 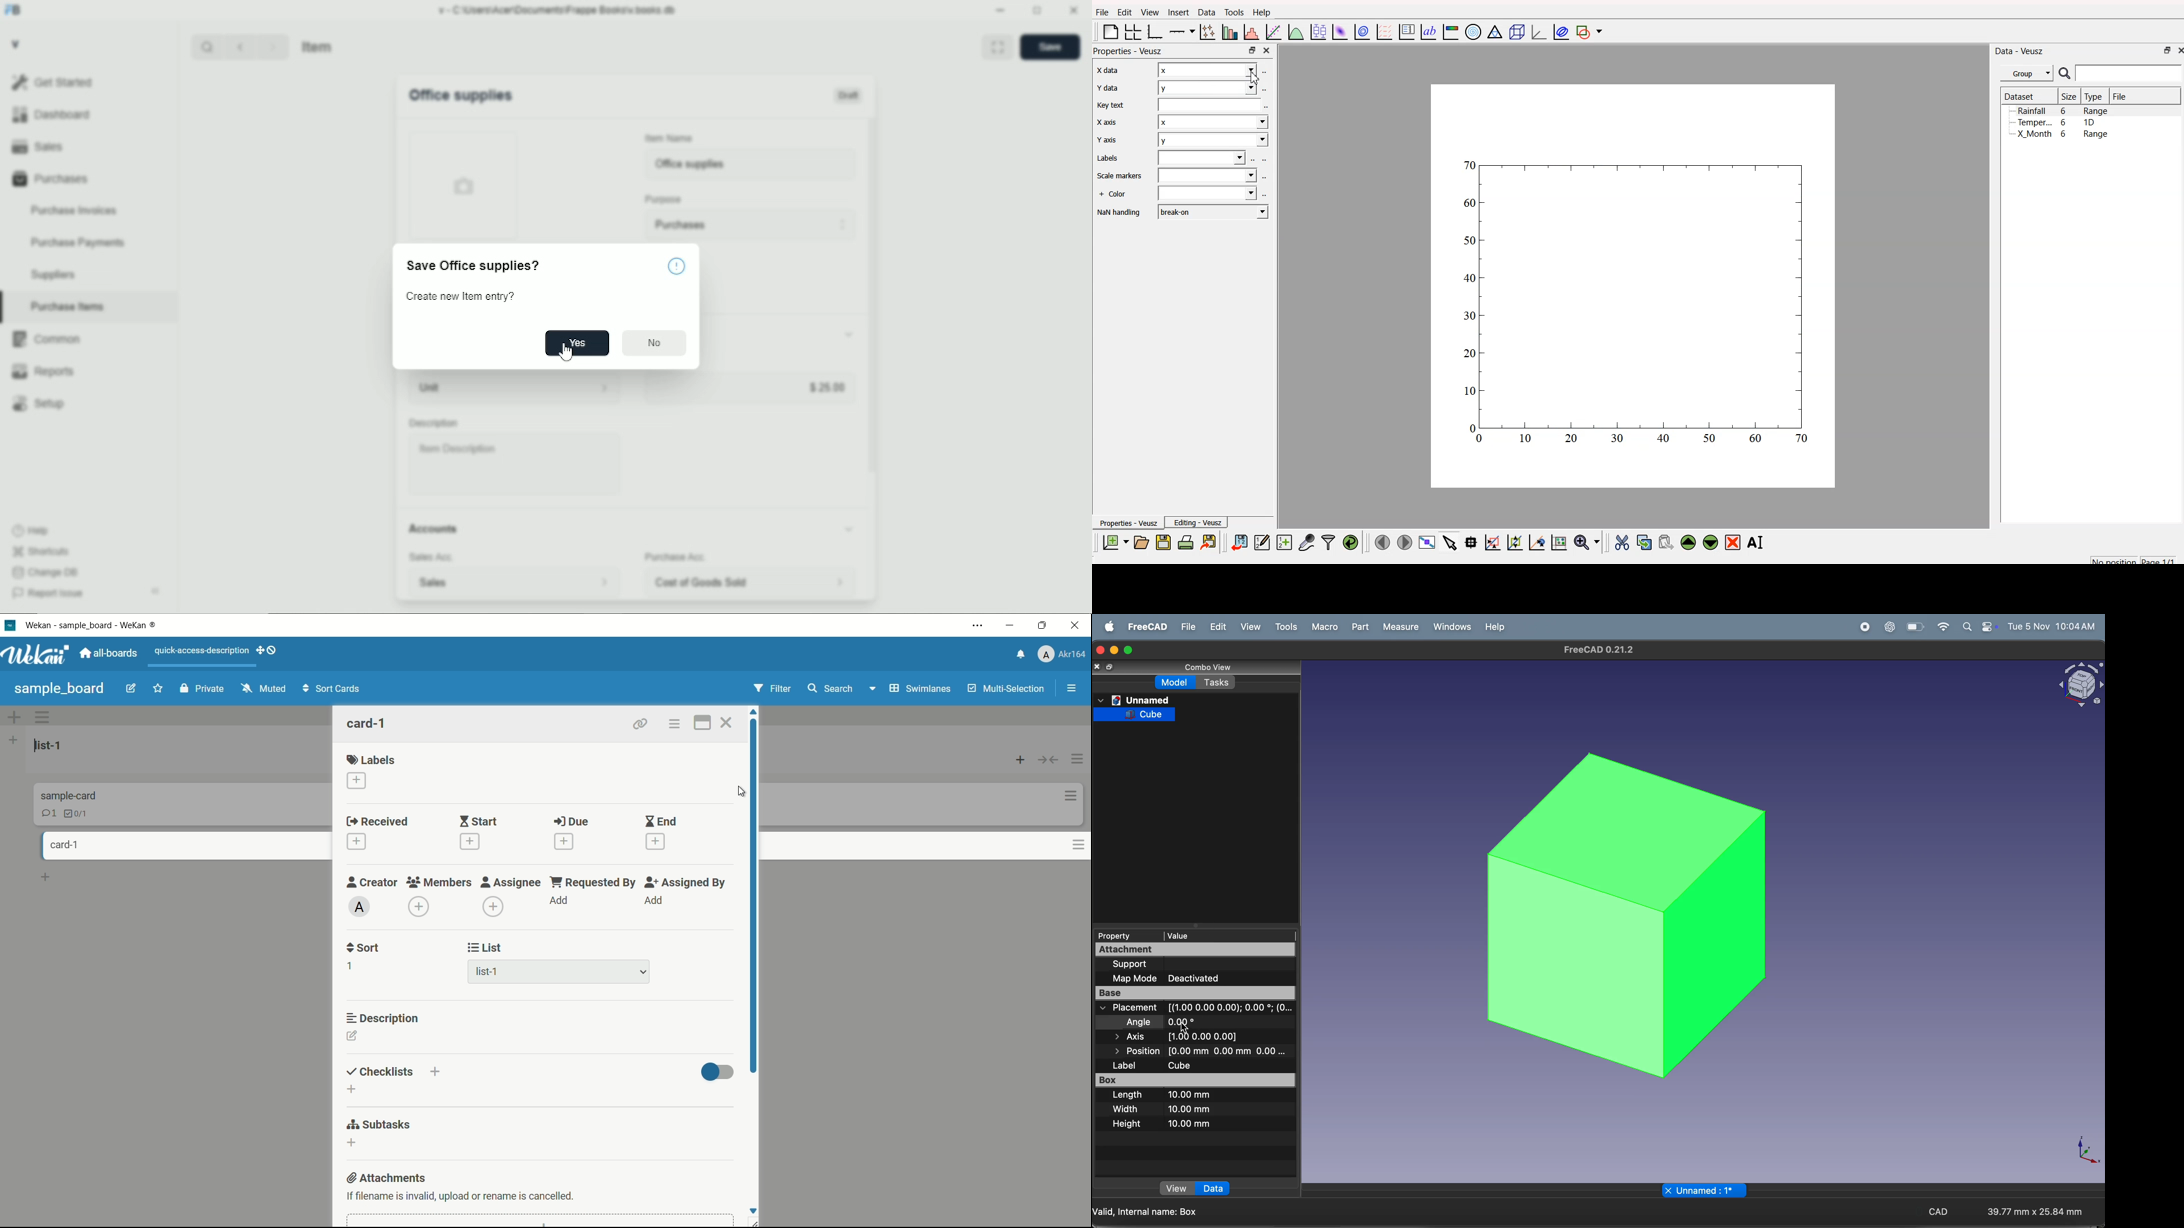 What do you see at coordinates (2064, 74) in the screenshot?
I see `search icon` at bounding box center [2064, 74].